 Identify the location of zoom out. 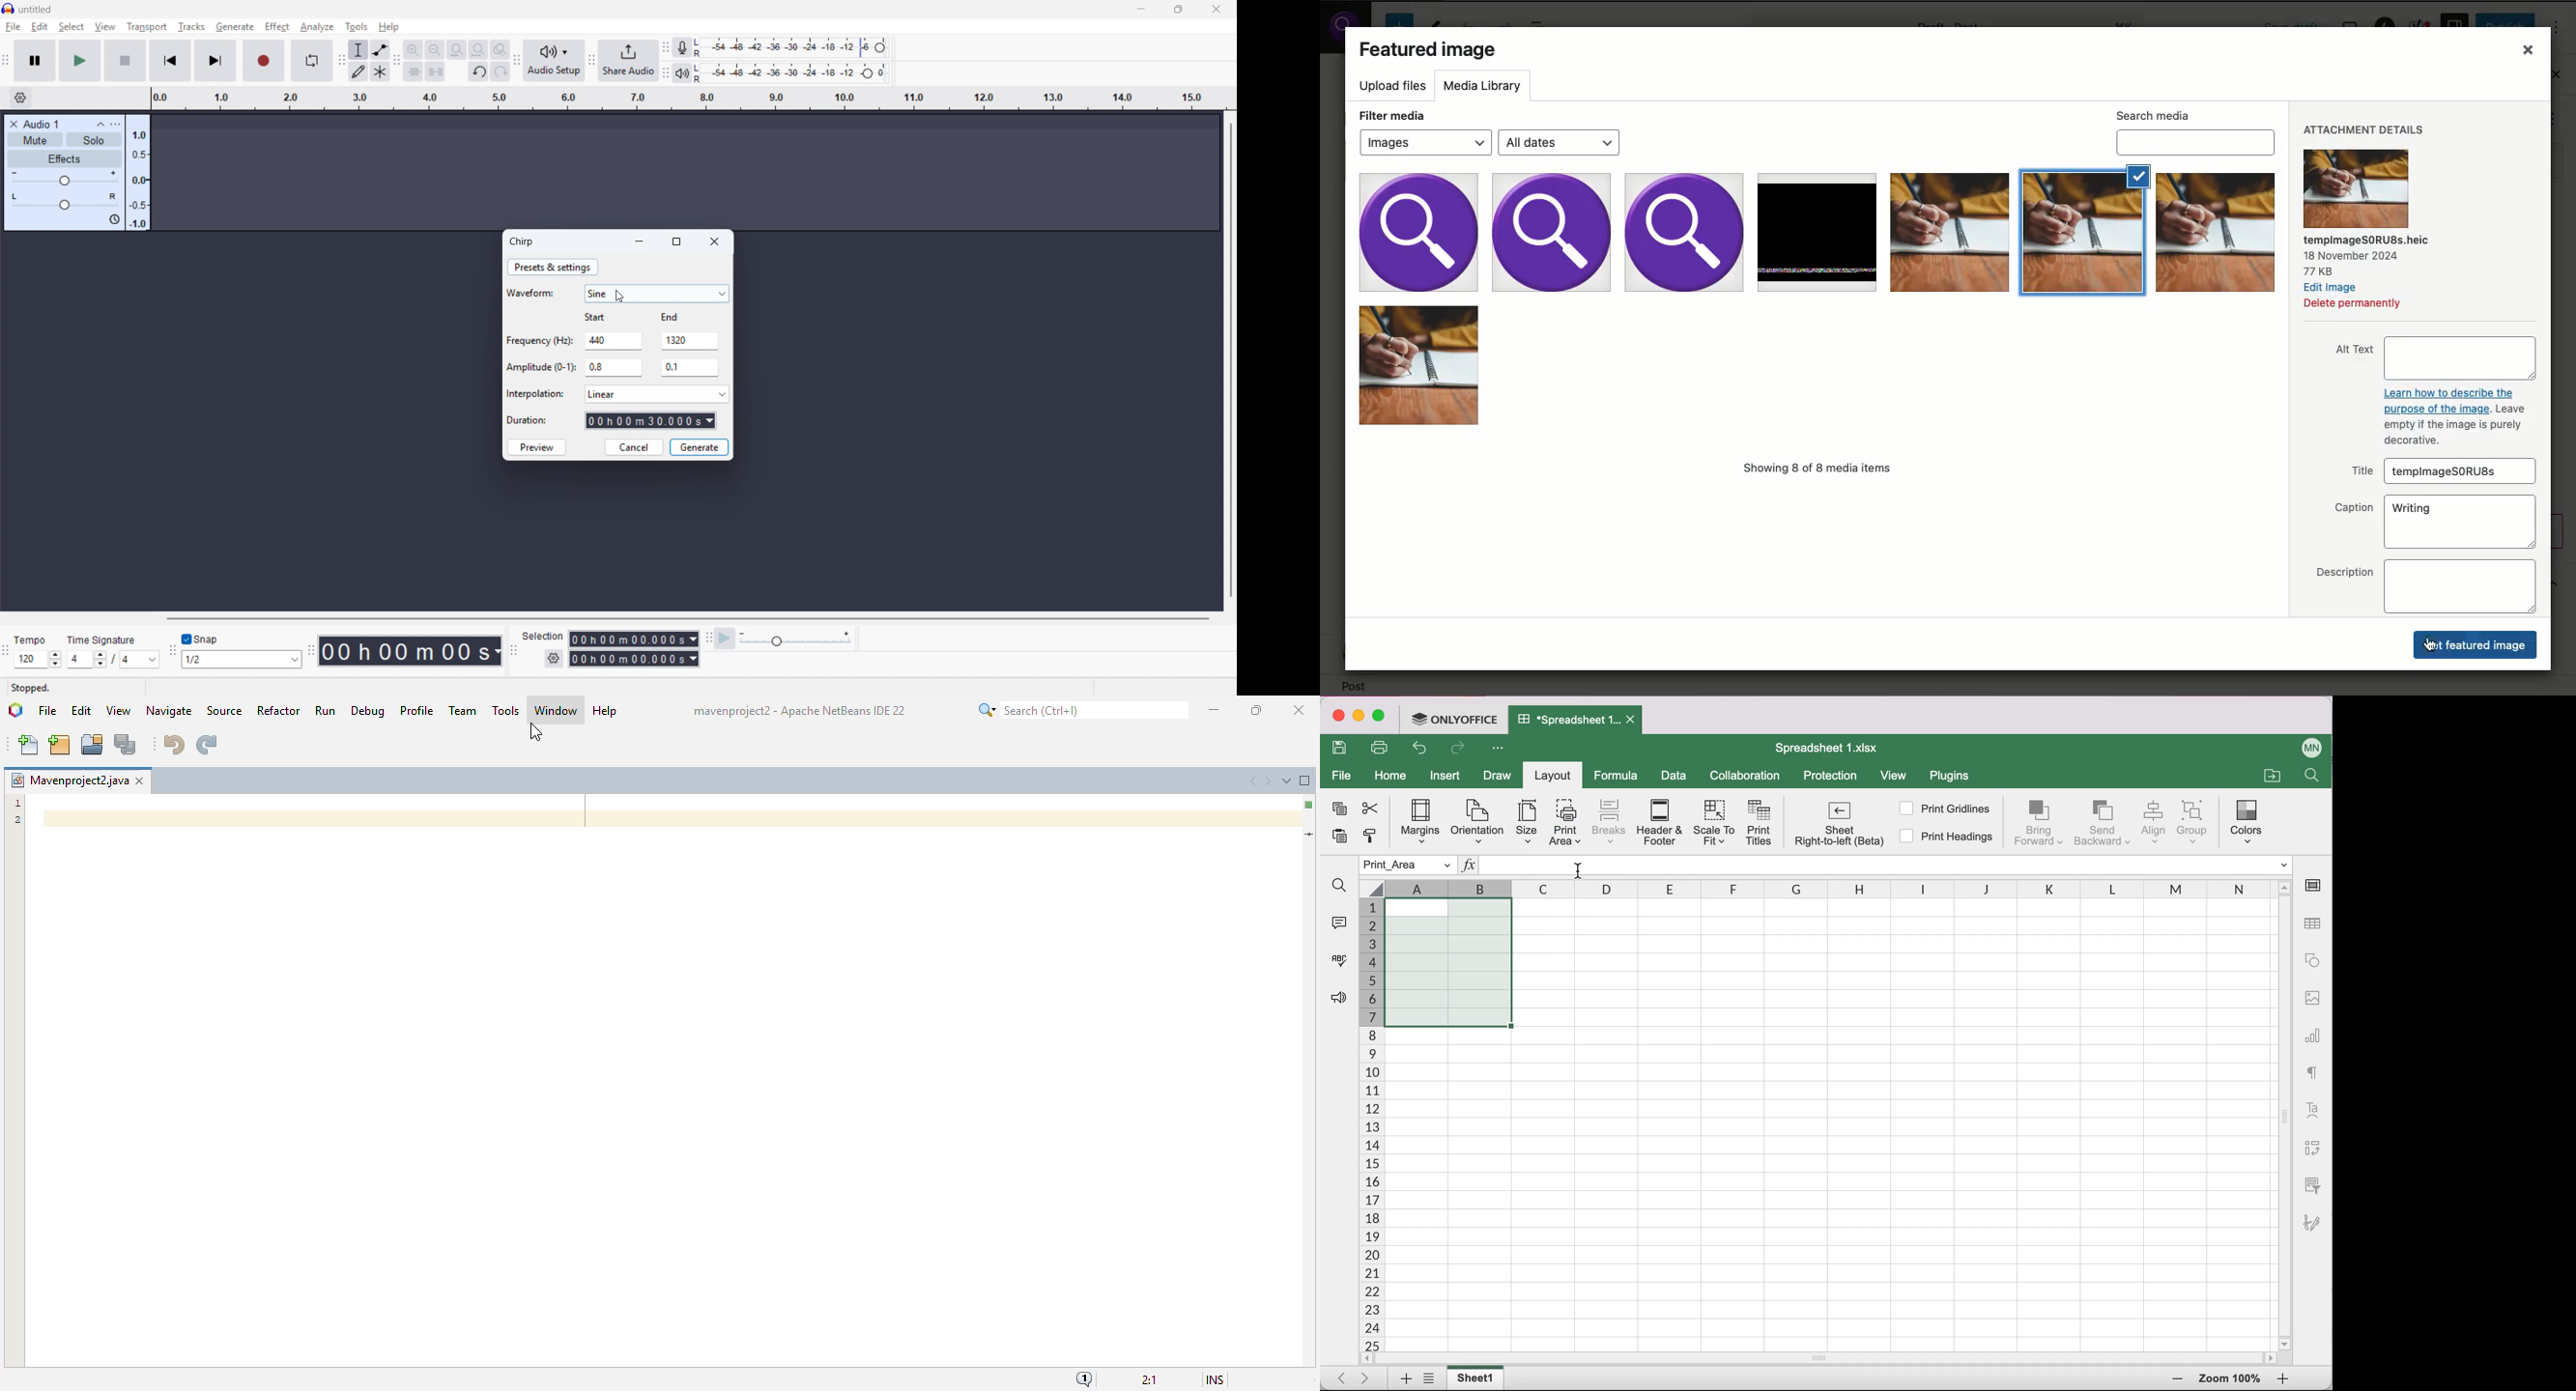
(2283, 1380).